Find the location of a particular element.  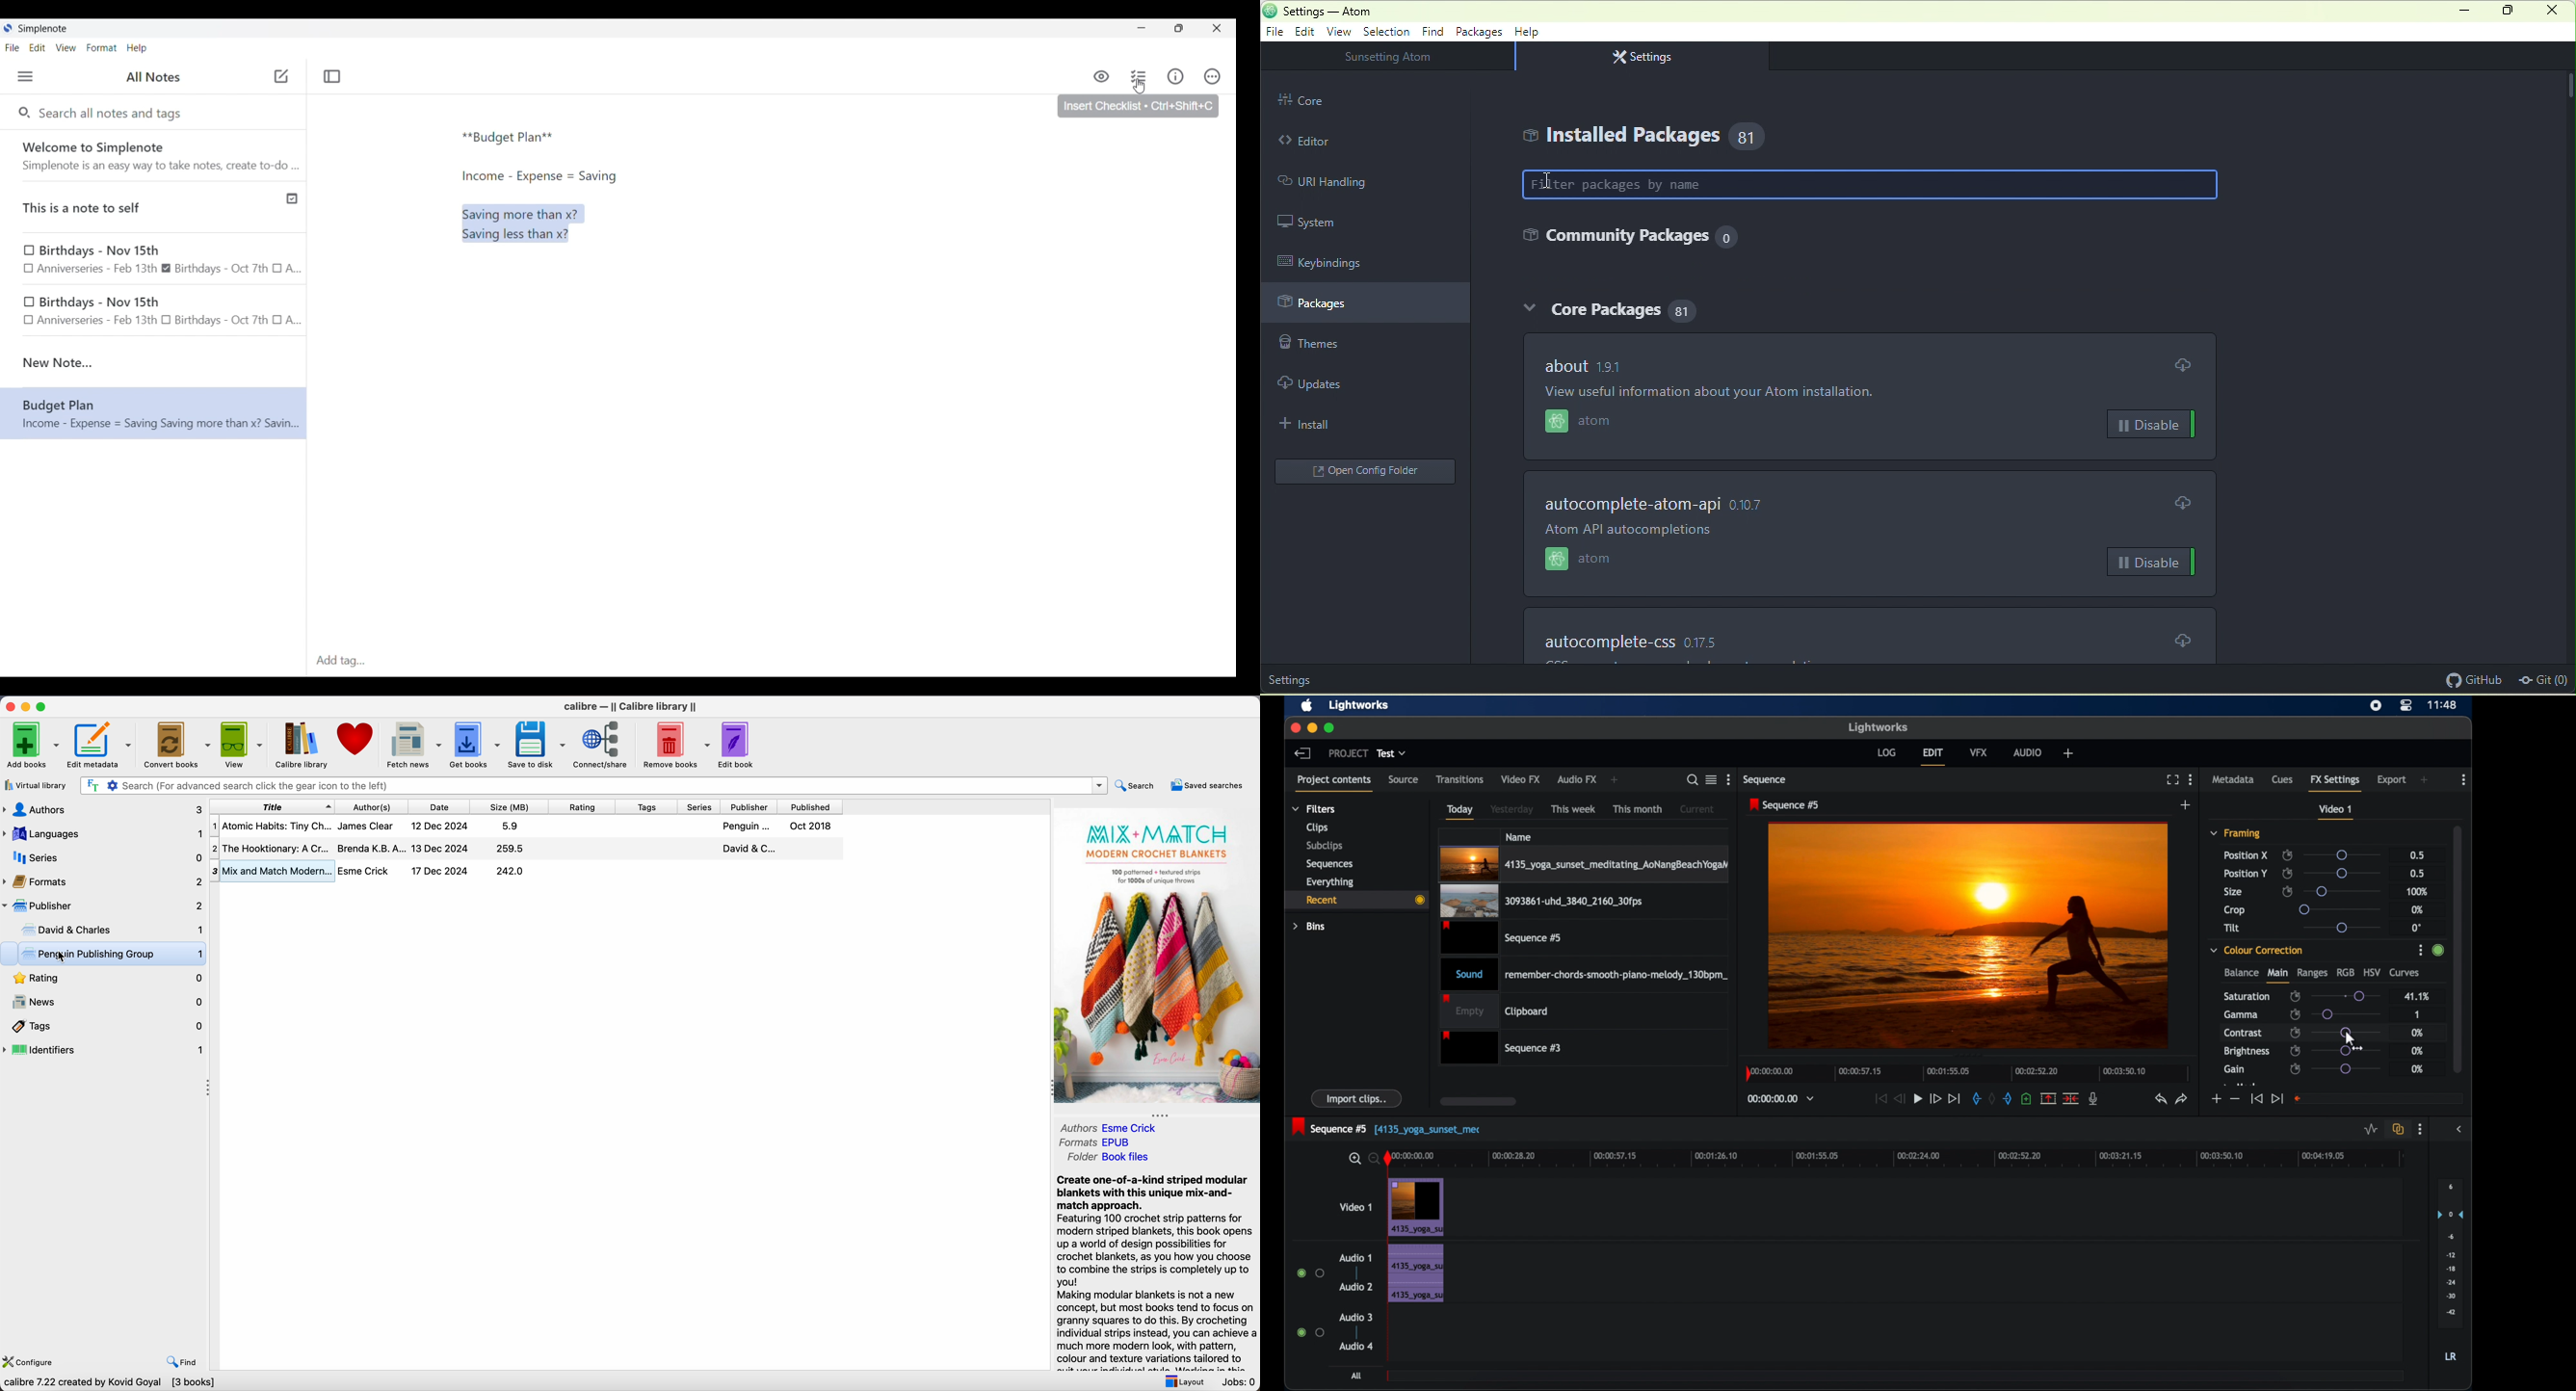

more options is located at coordinates (2464, 780).